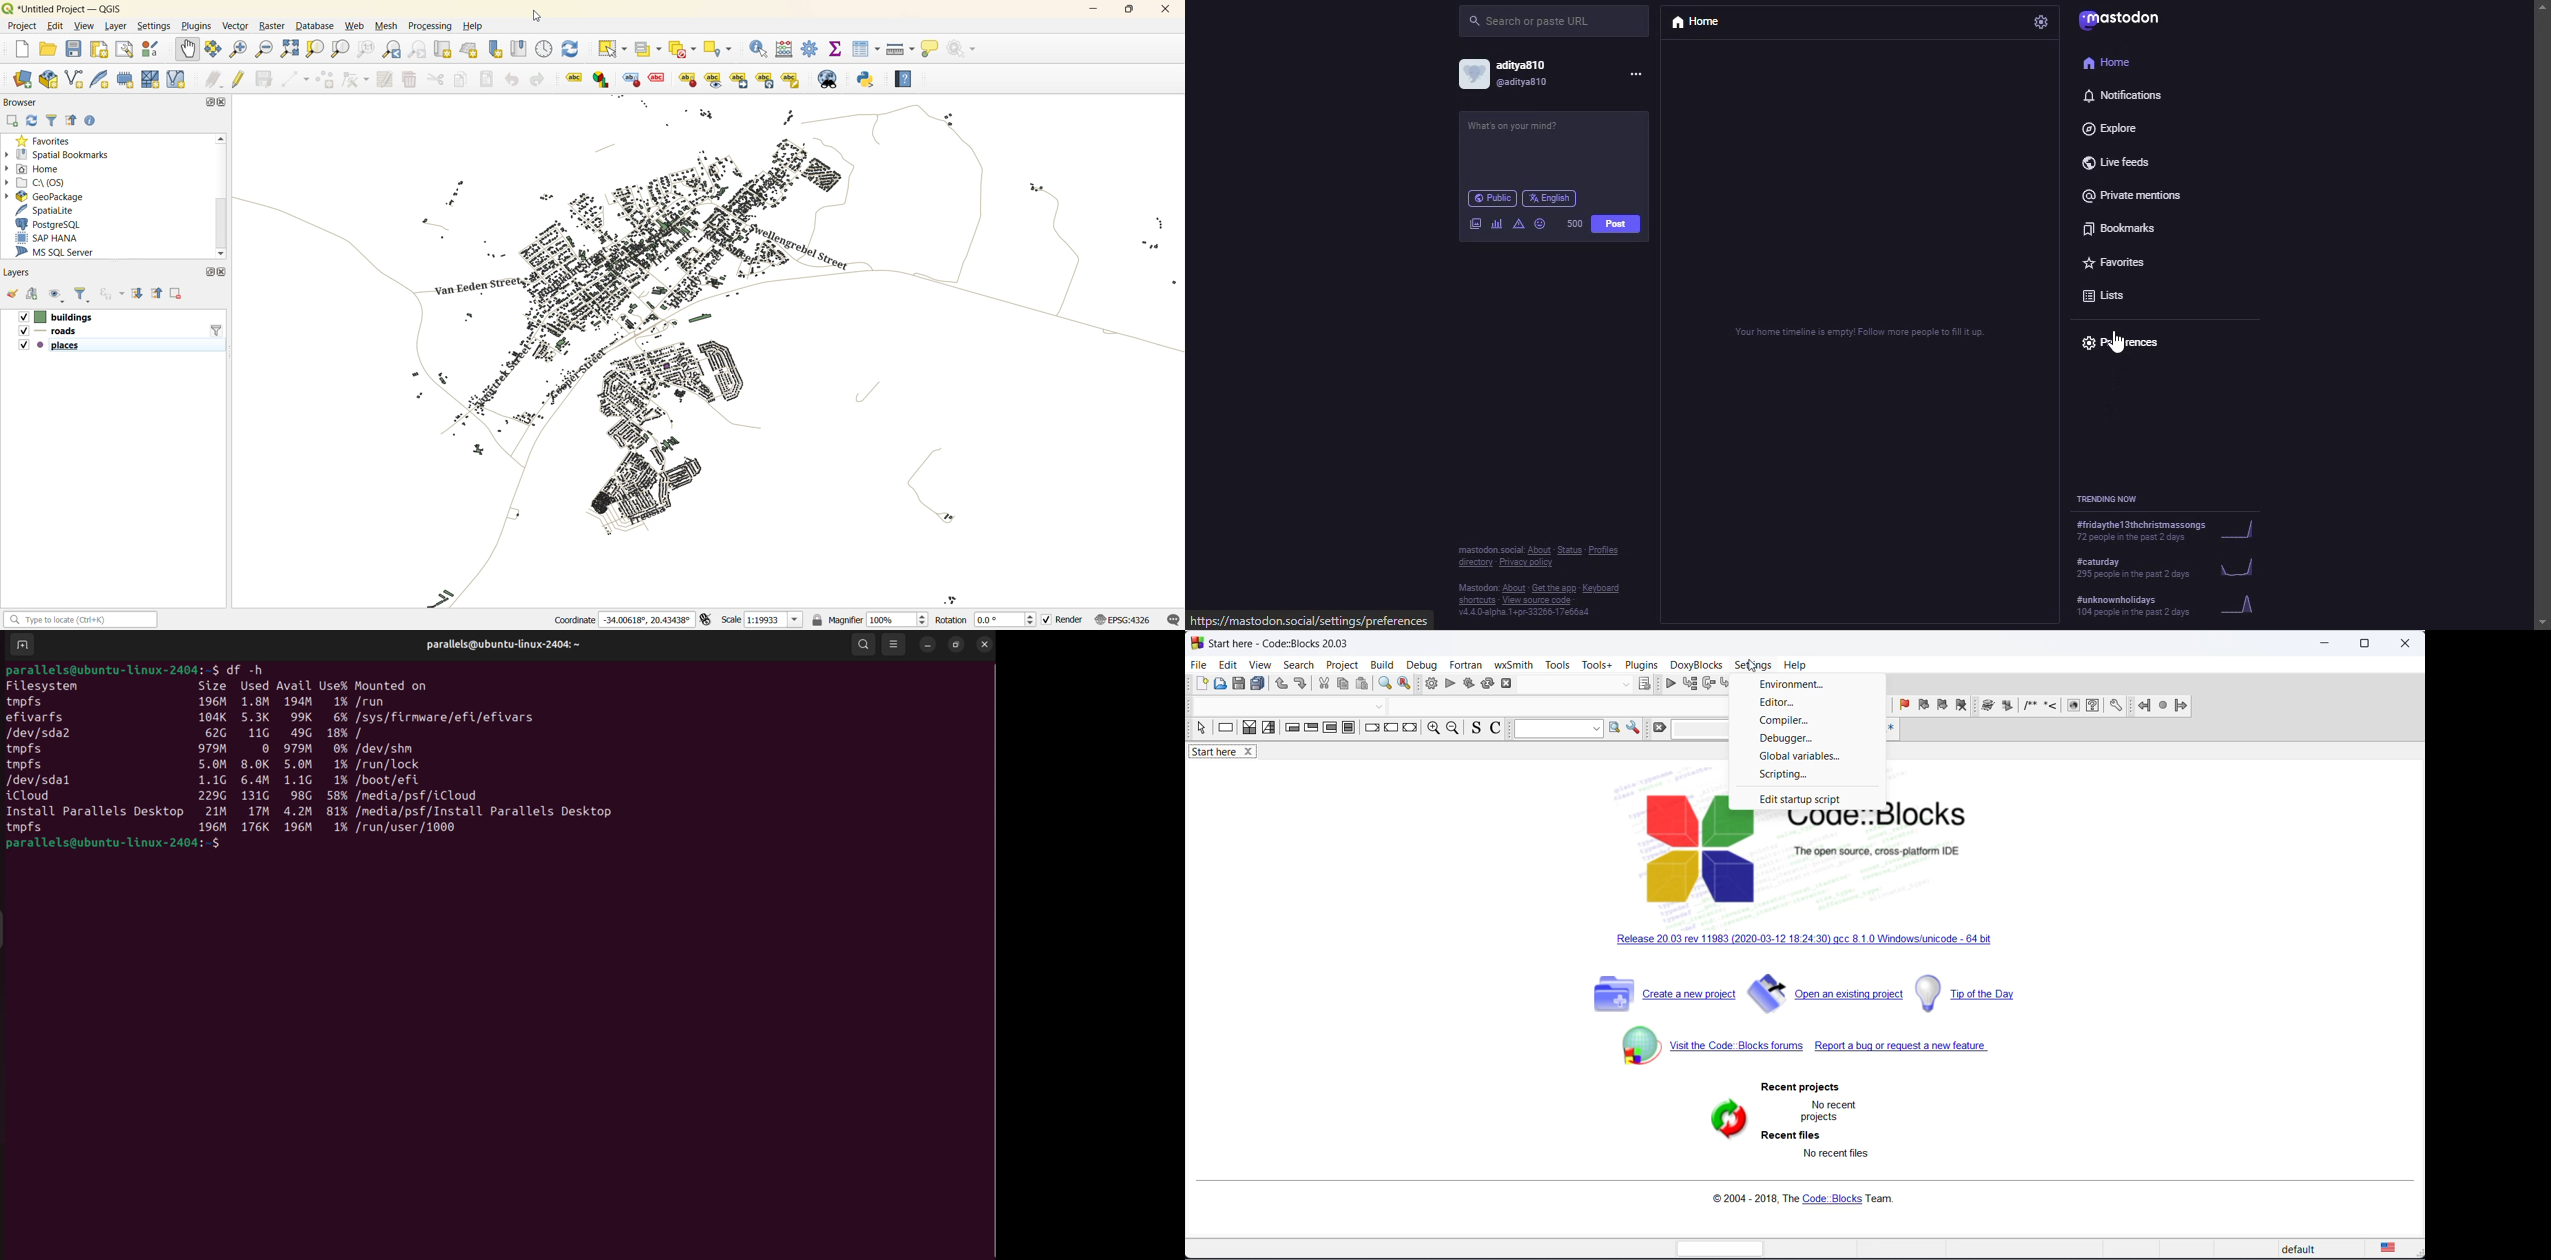  I want to click on new geopackage, so click(48, 78).